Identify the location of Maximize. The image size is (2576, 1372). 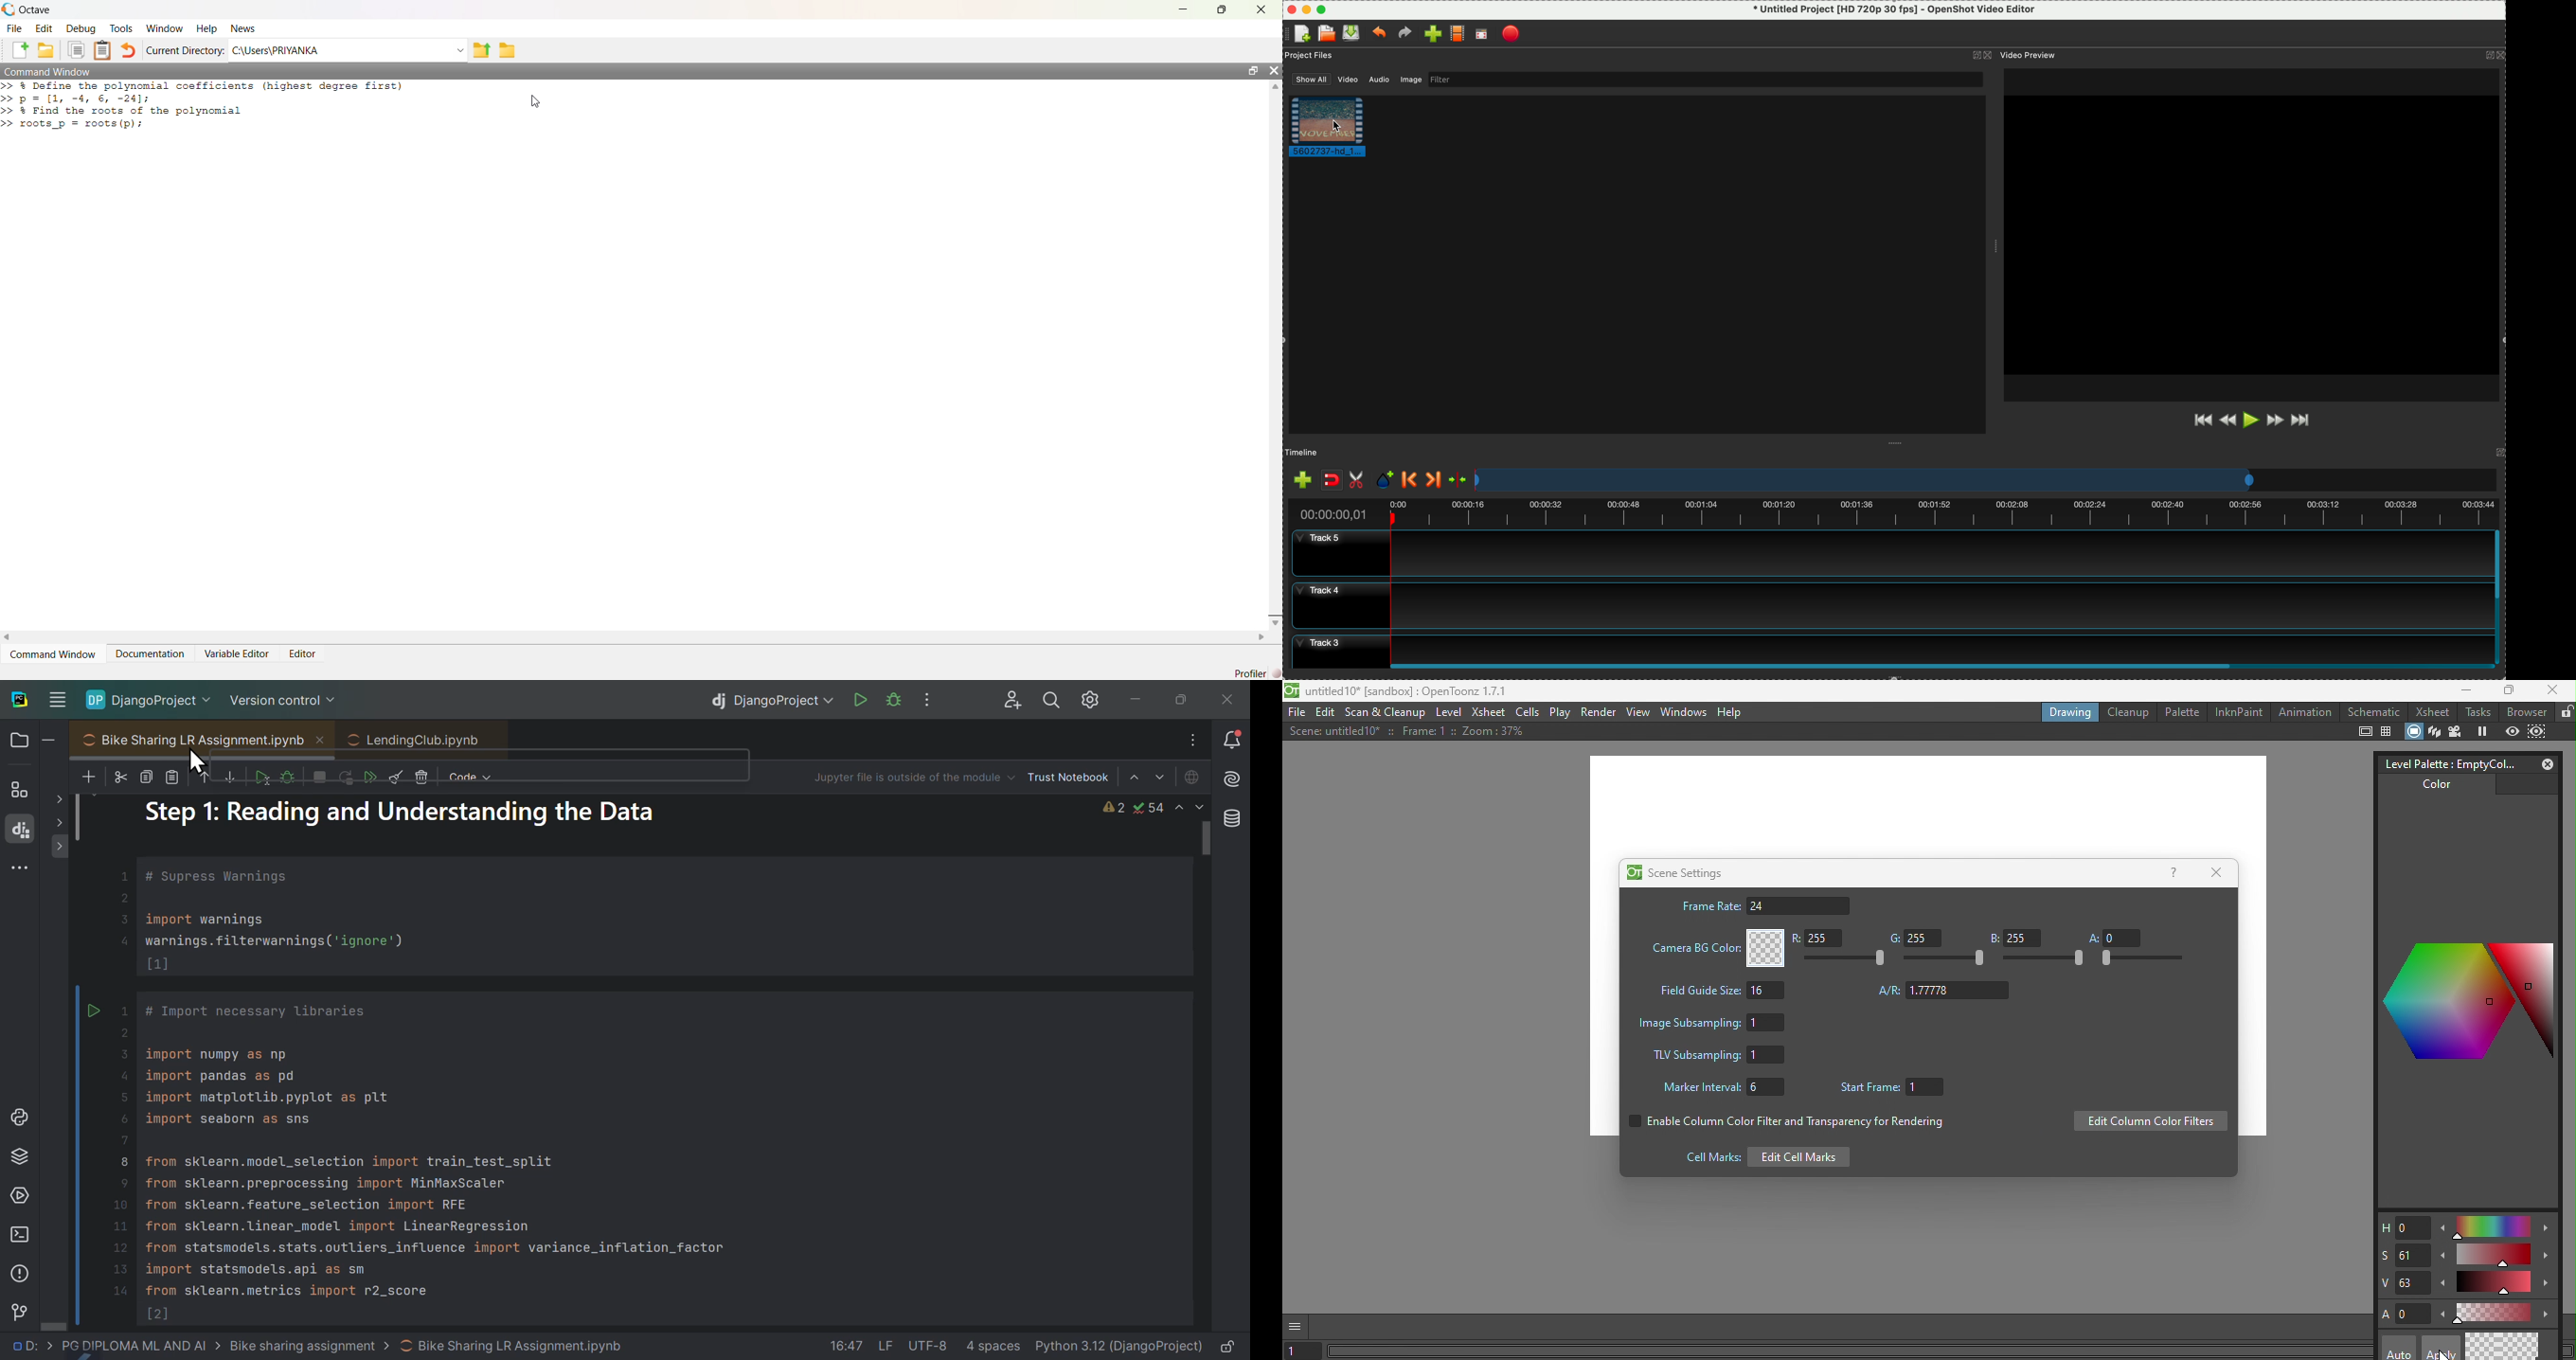
(2506, 691).